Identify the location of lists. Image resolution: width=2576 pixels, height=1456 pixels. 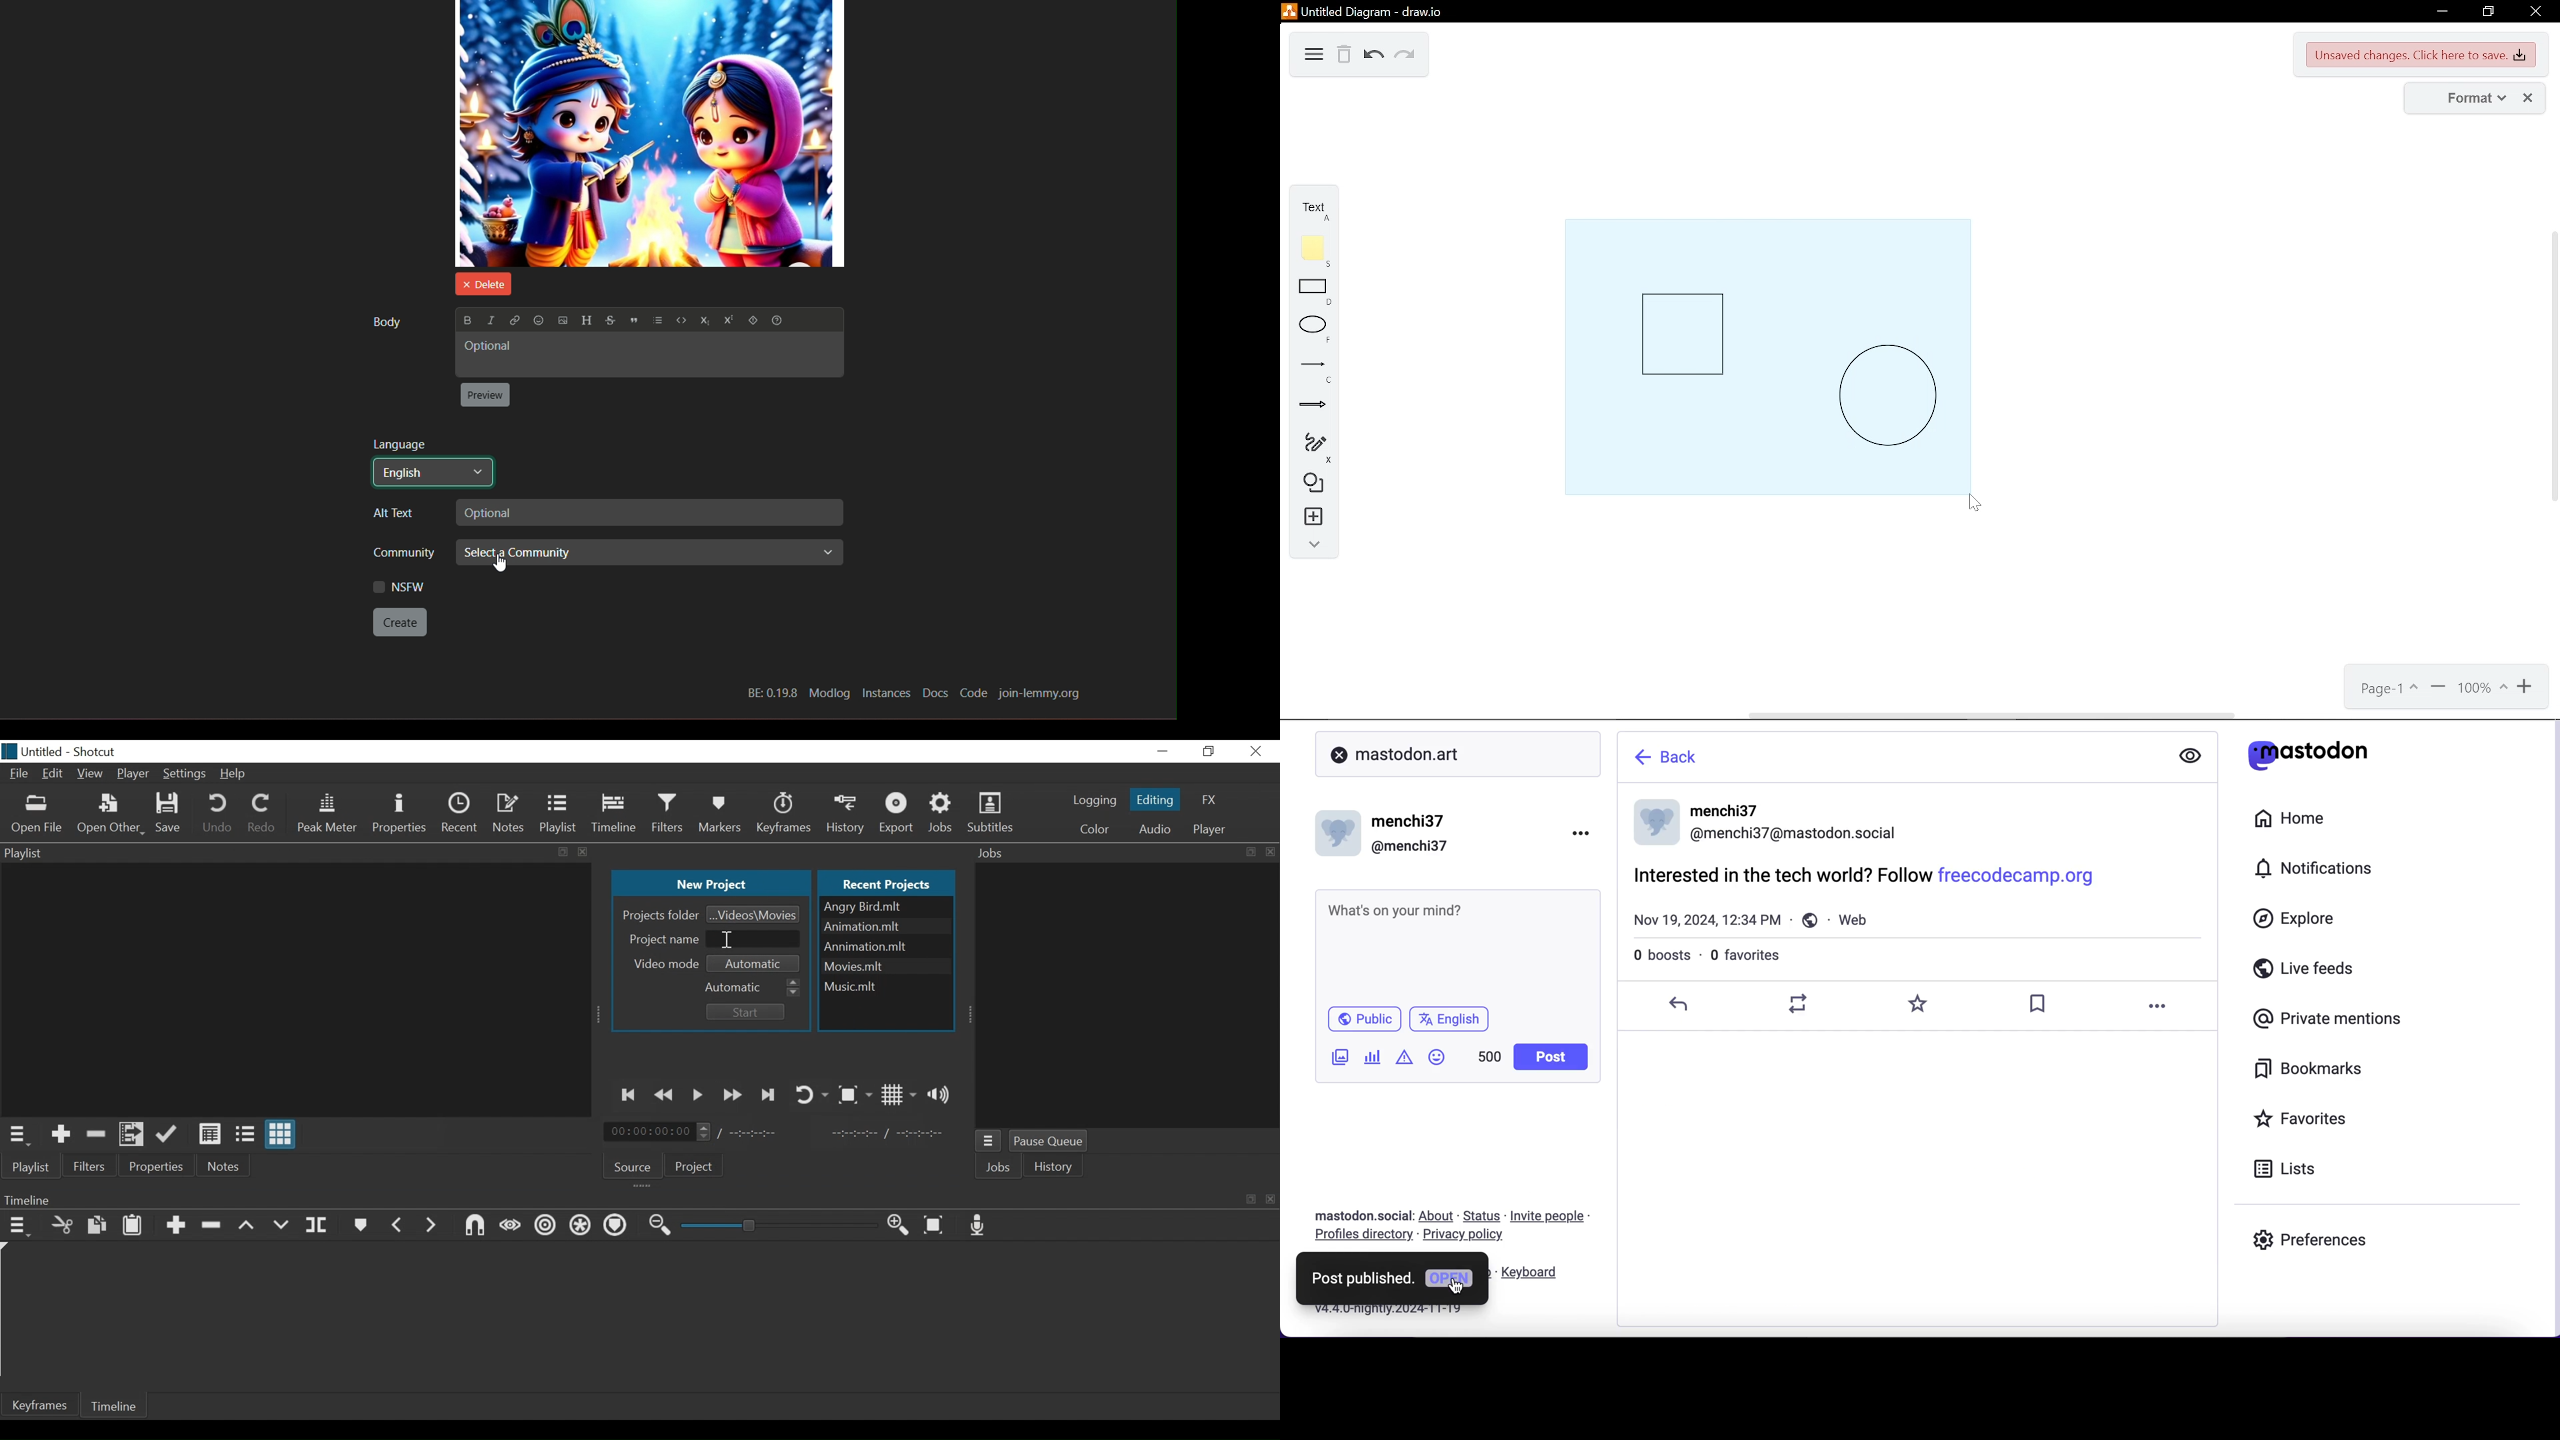
(2290, 1171).